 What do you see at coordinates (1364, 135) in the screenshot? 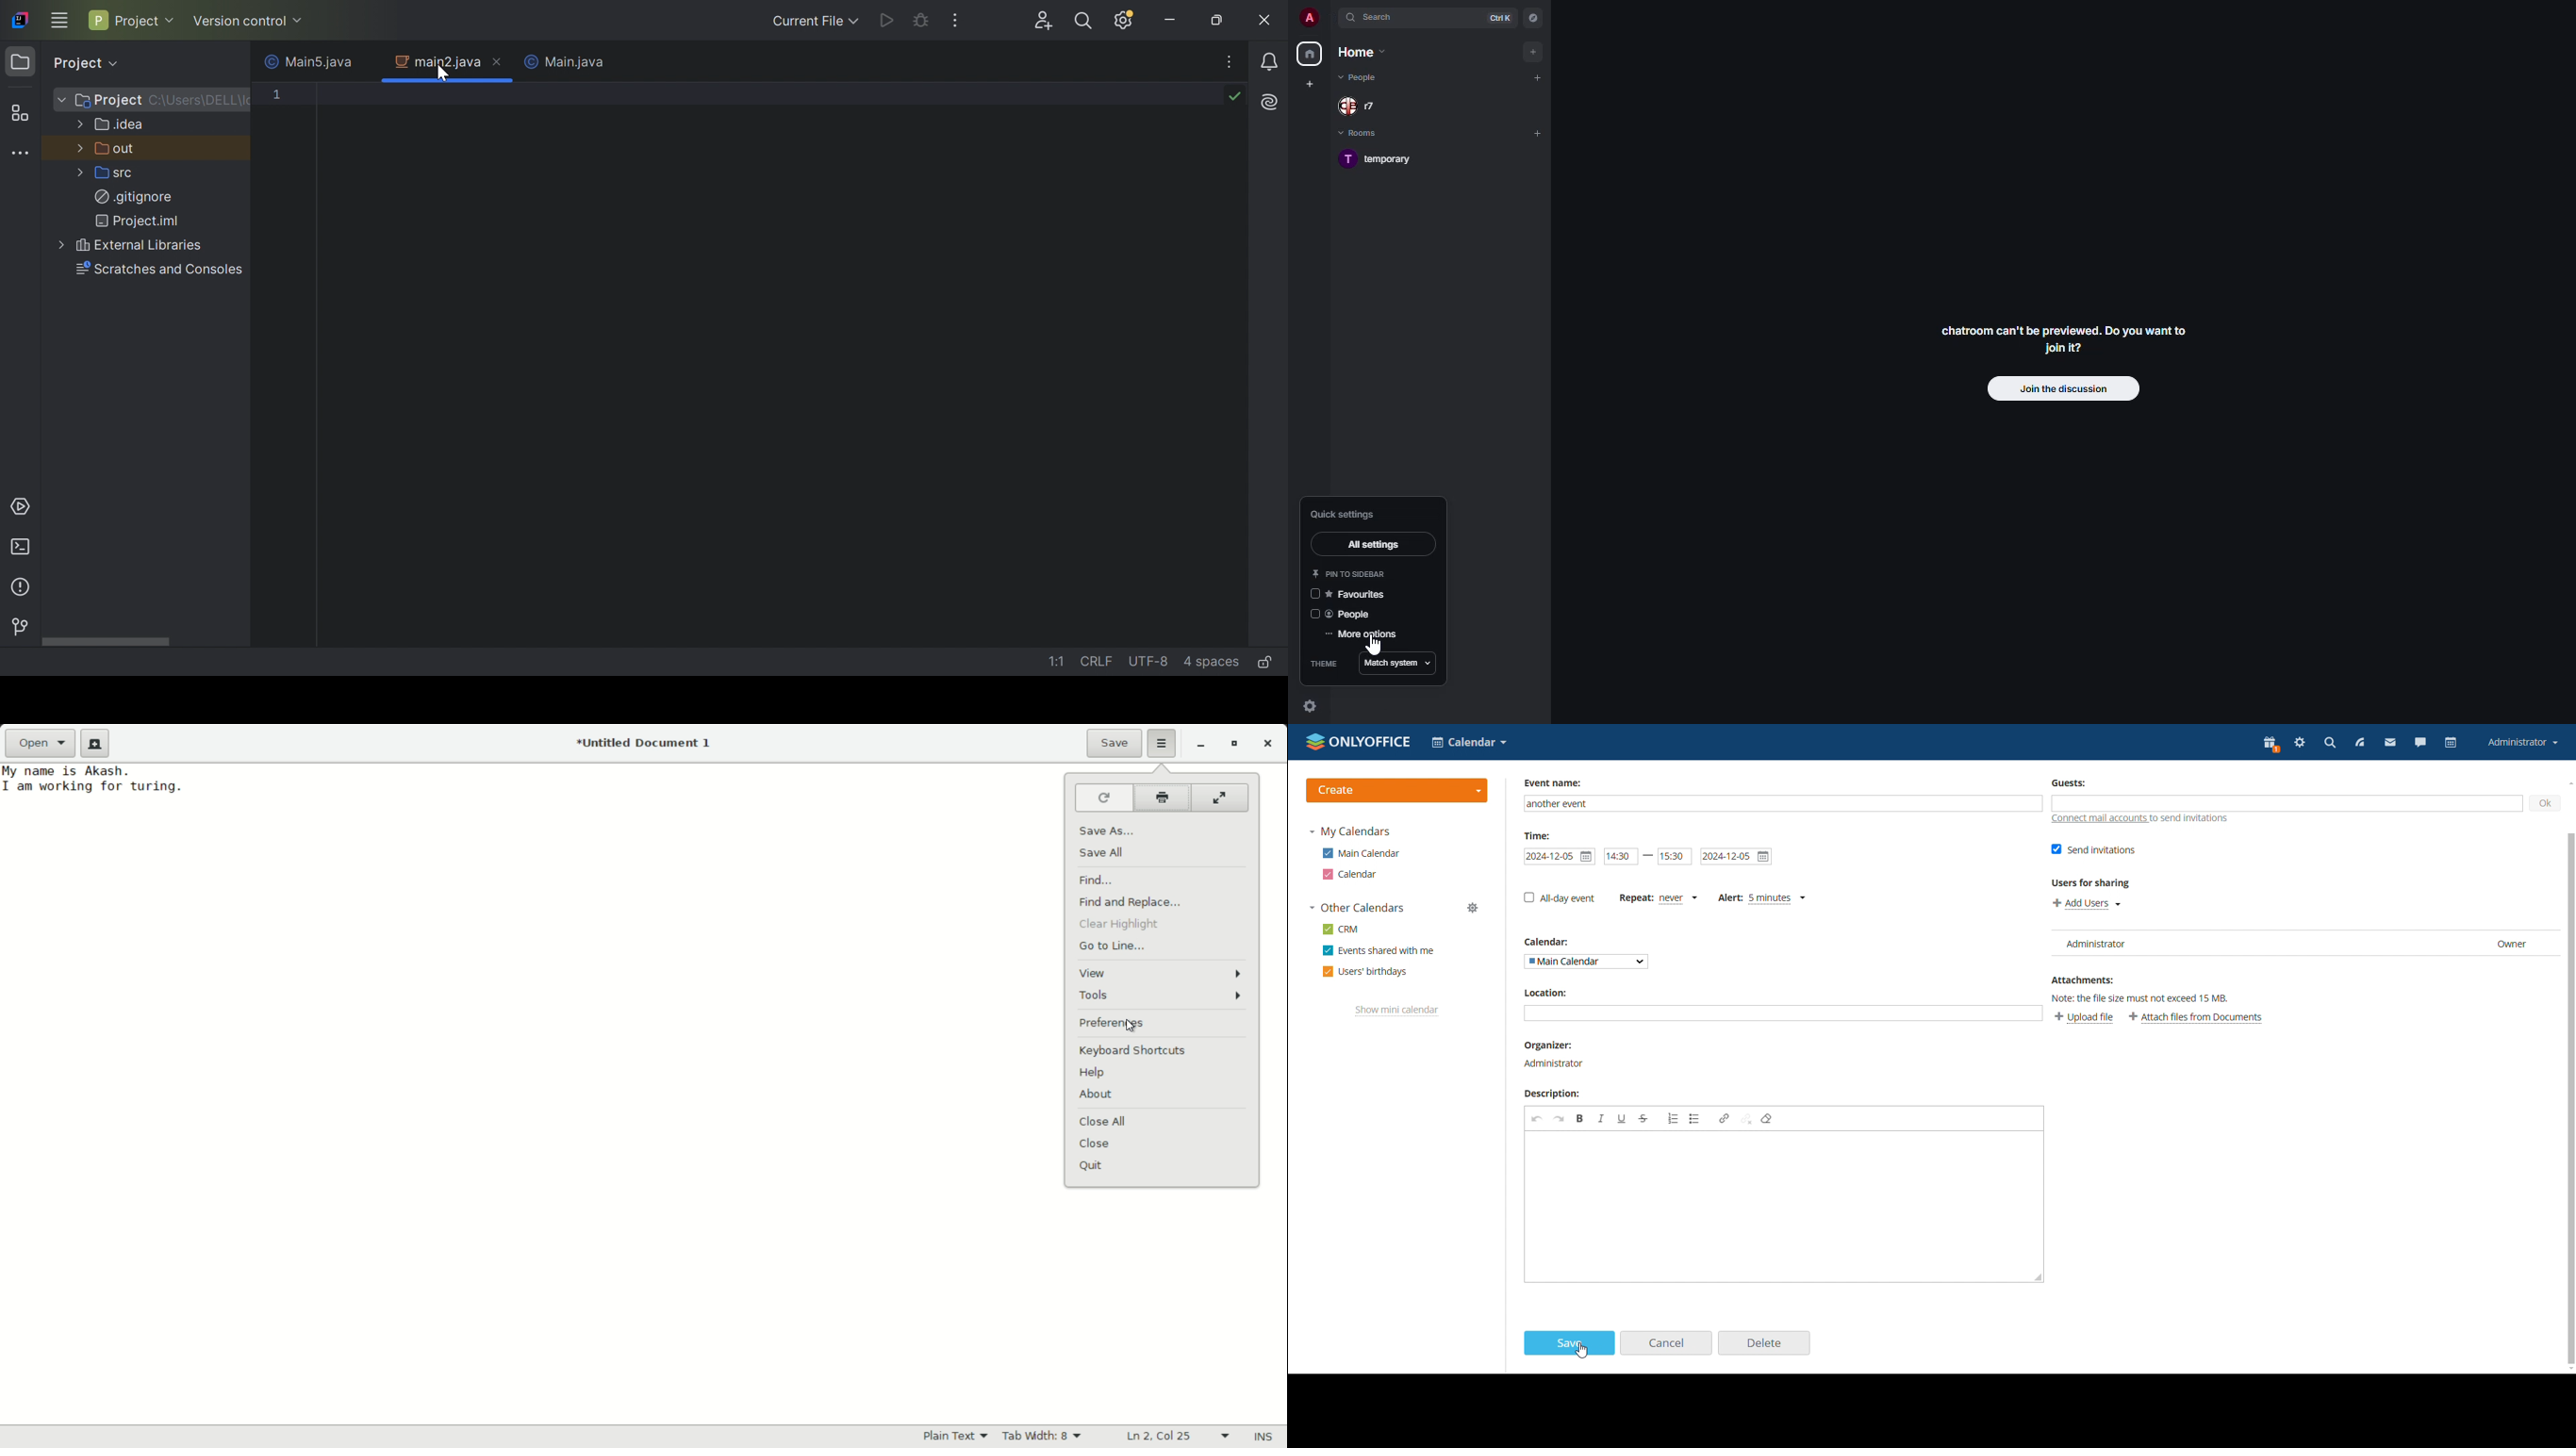
I see `rooms` at bounding box center [1364, 135].